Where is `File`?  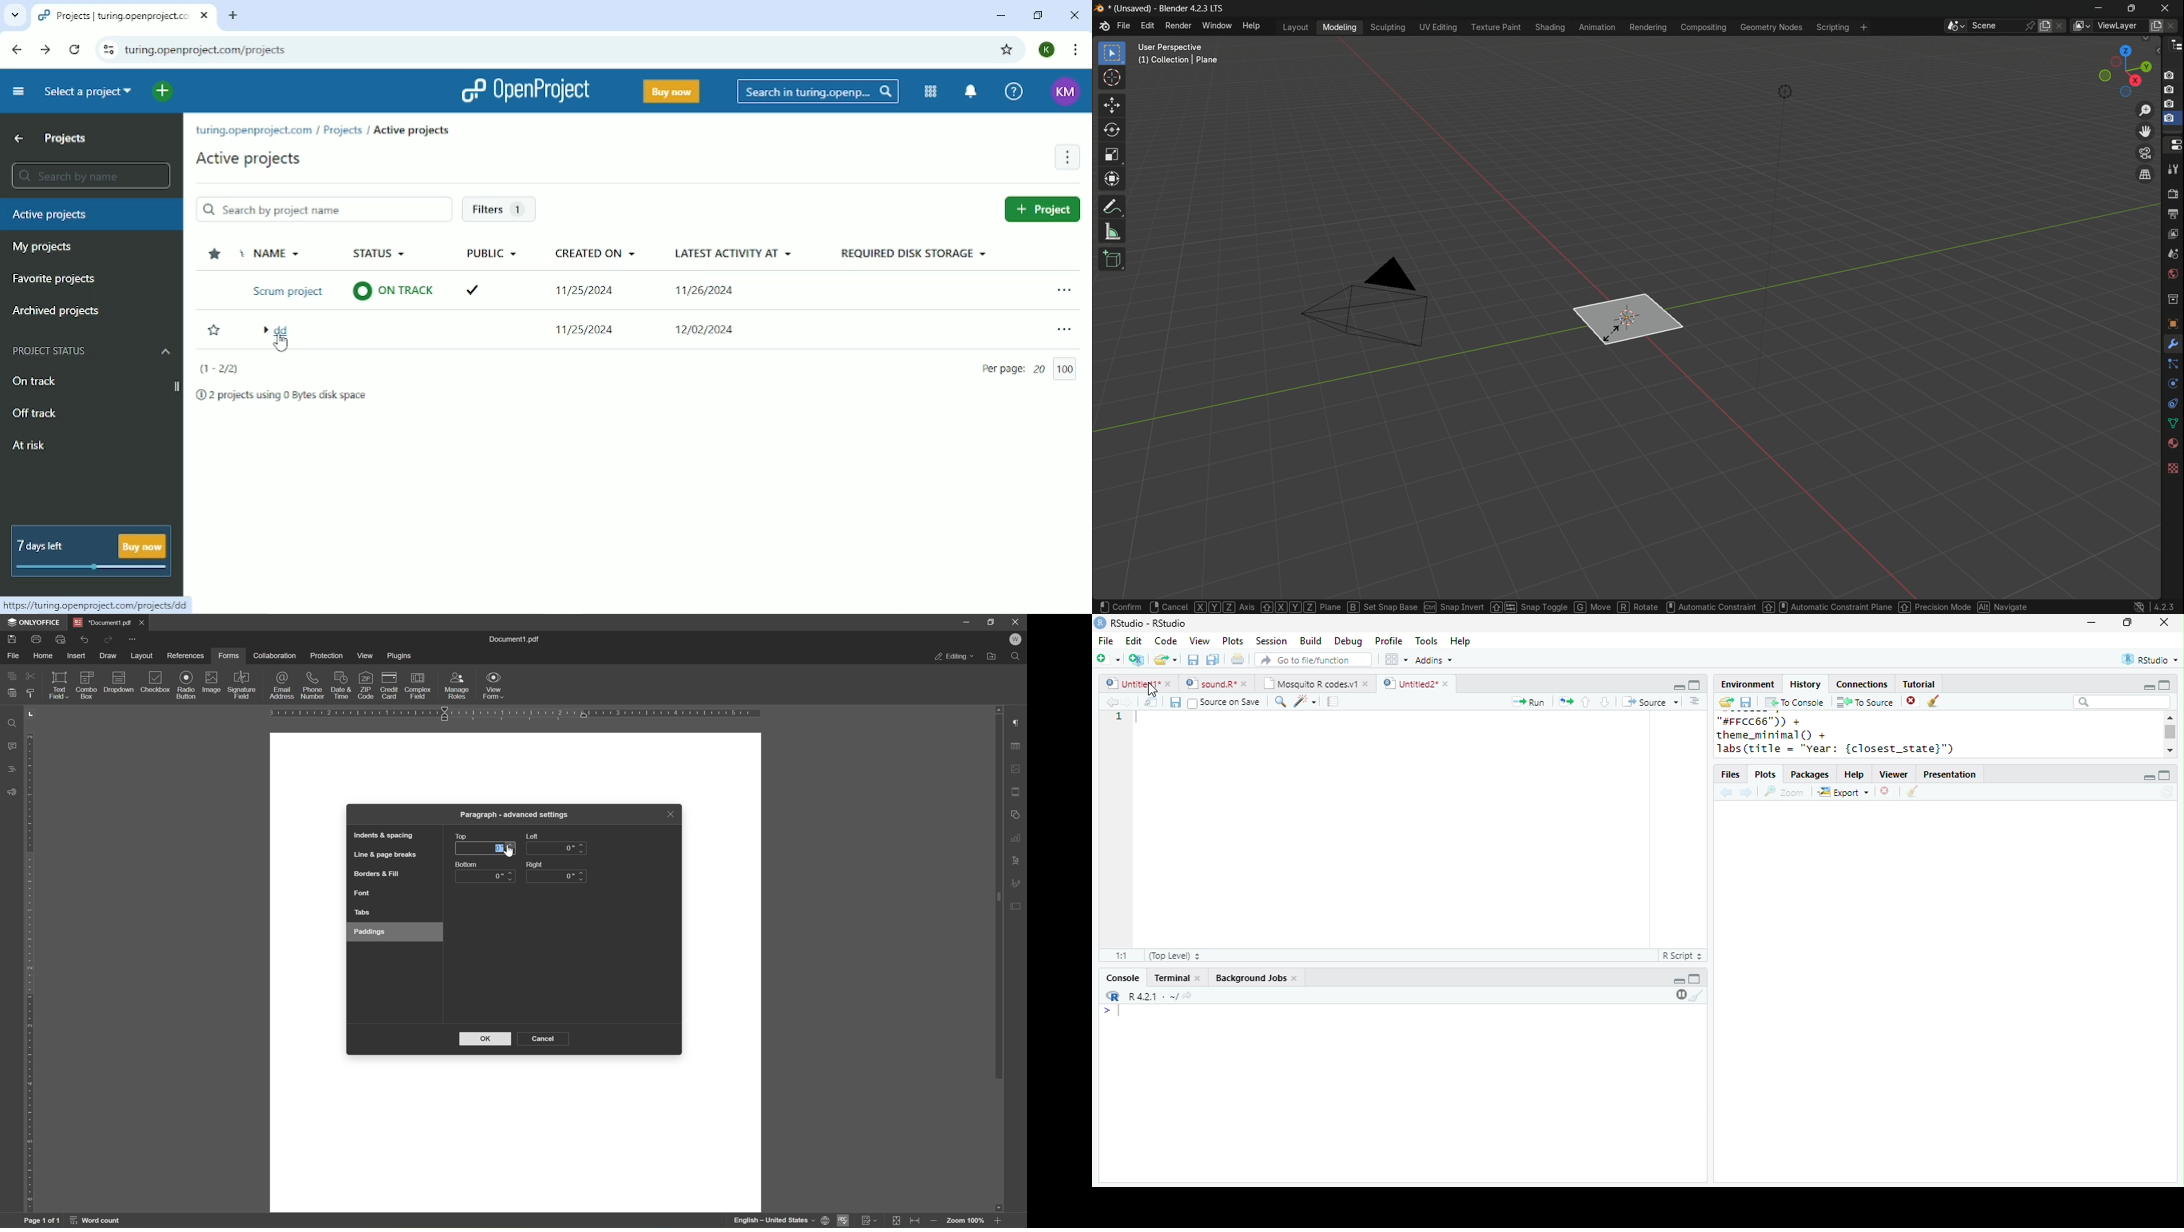 File is located at coordinates (1106, 641).